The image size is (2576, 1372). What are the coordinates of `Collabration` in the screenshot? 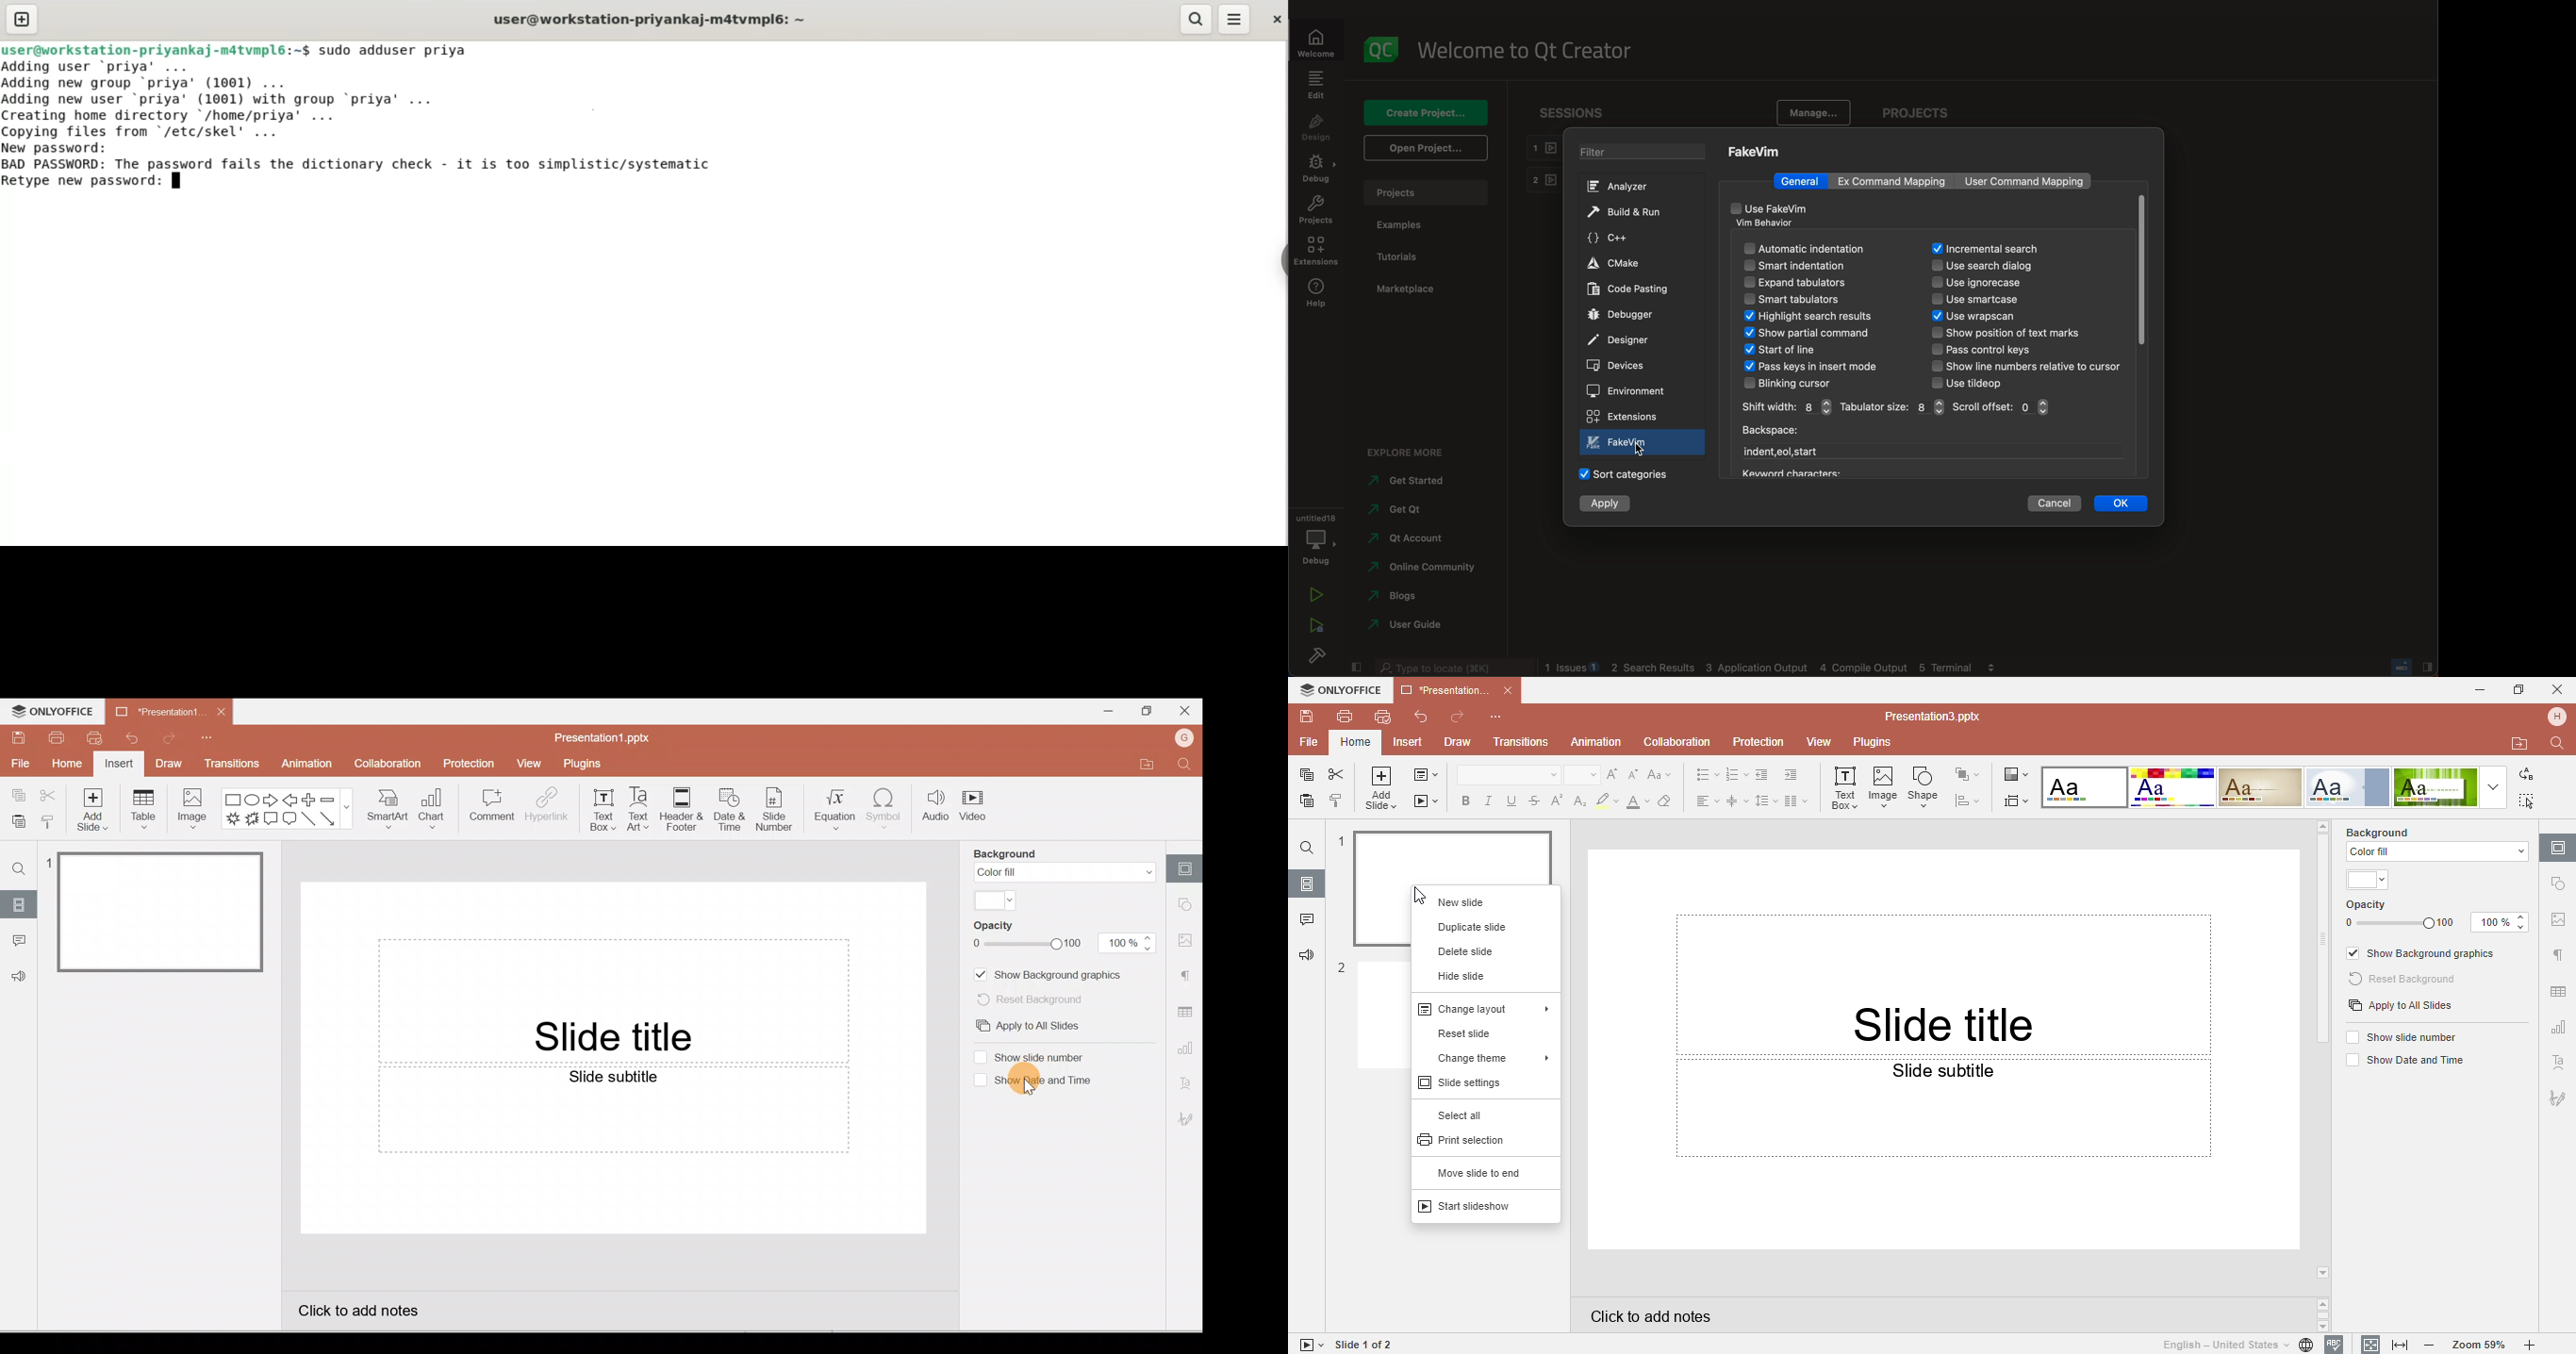 It's located at (1677, 743).